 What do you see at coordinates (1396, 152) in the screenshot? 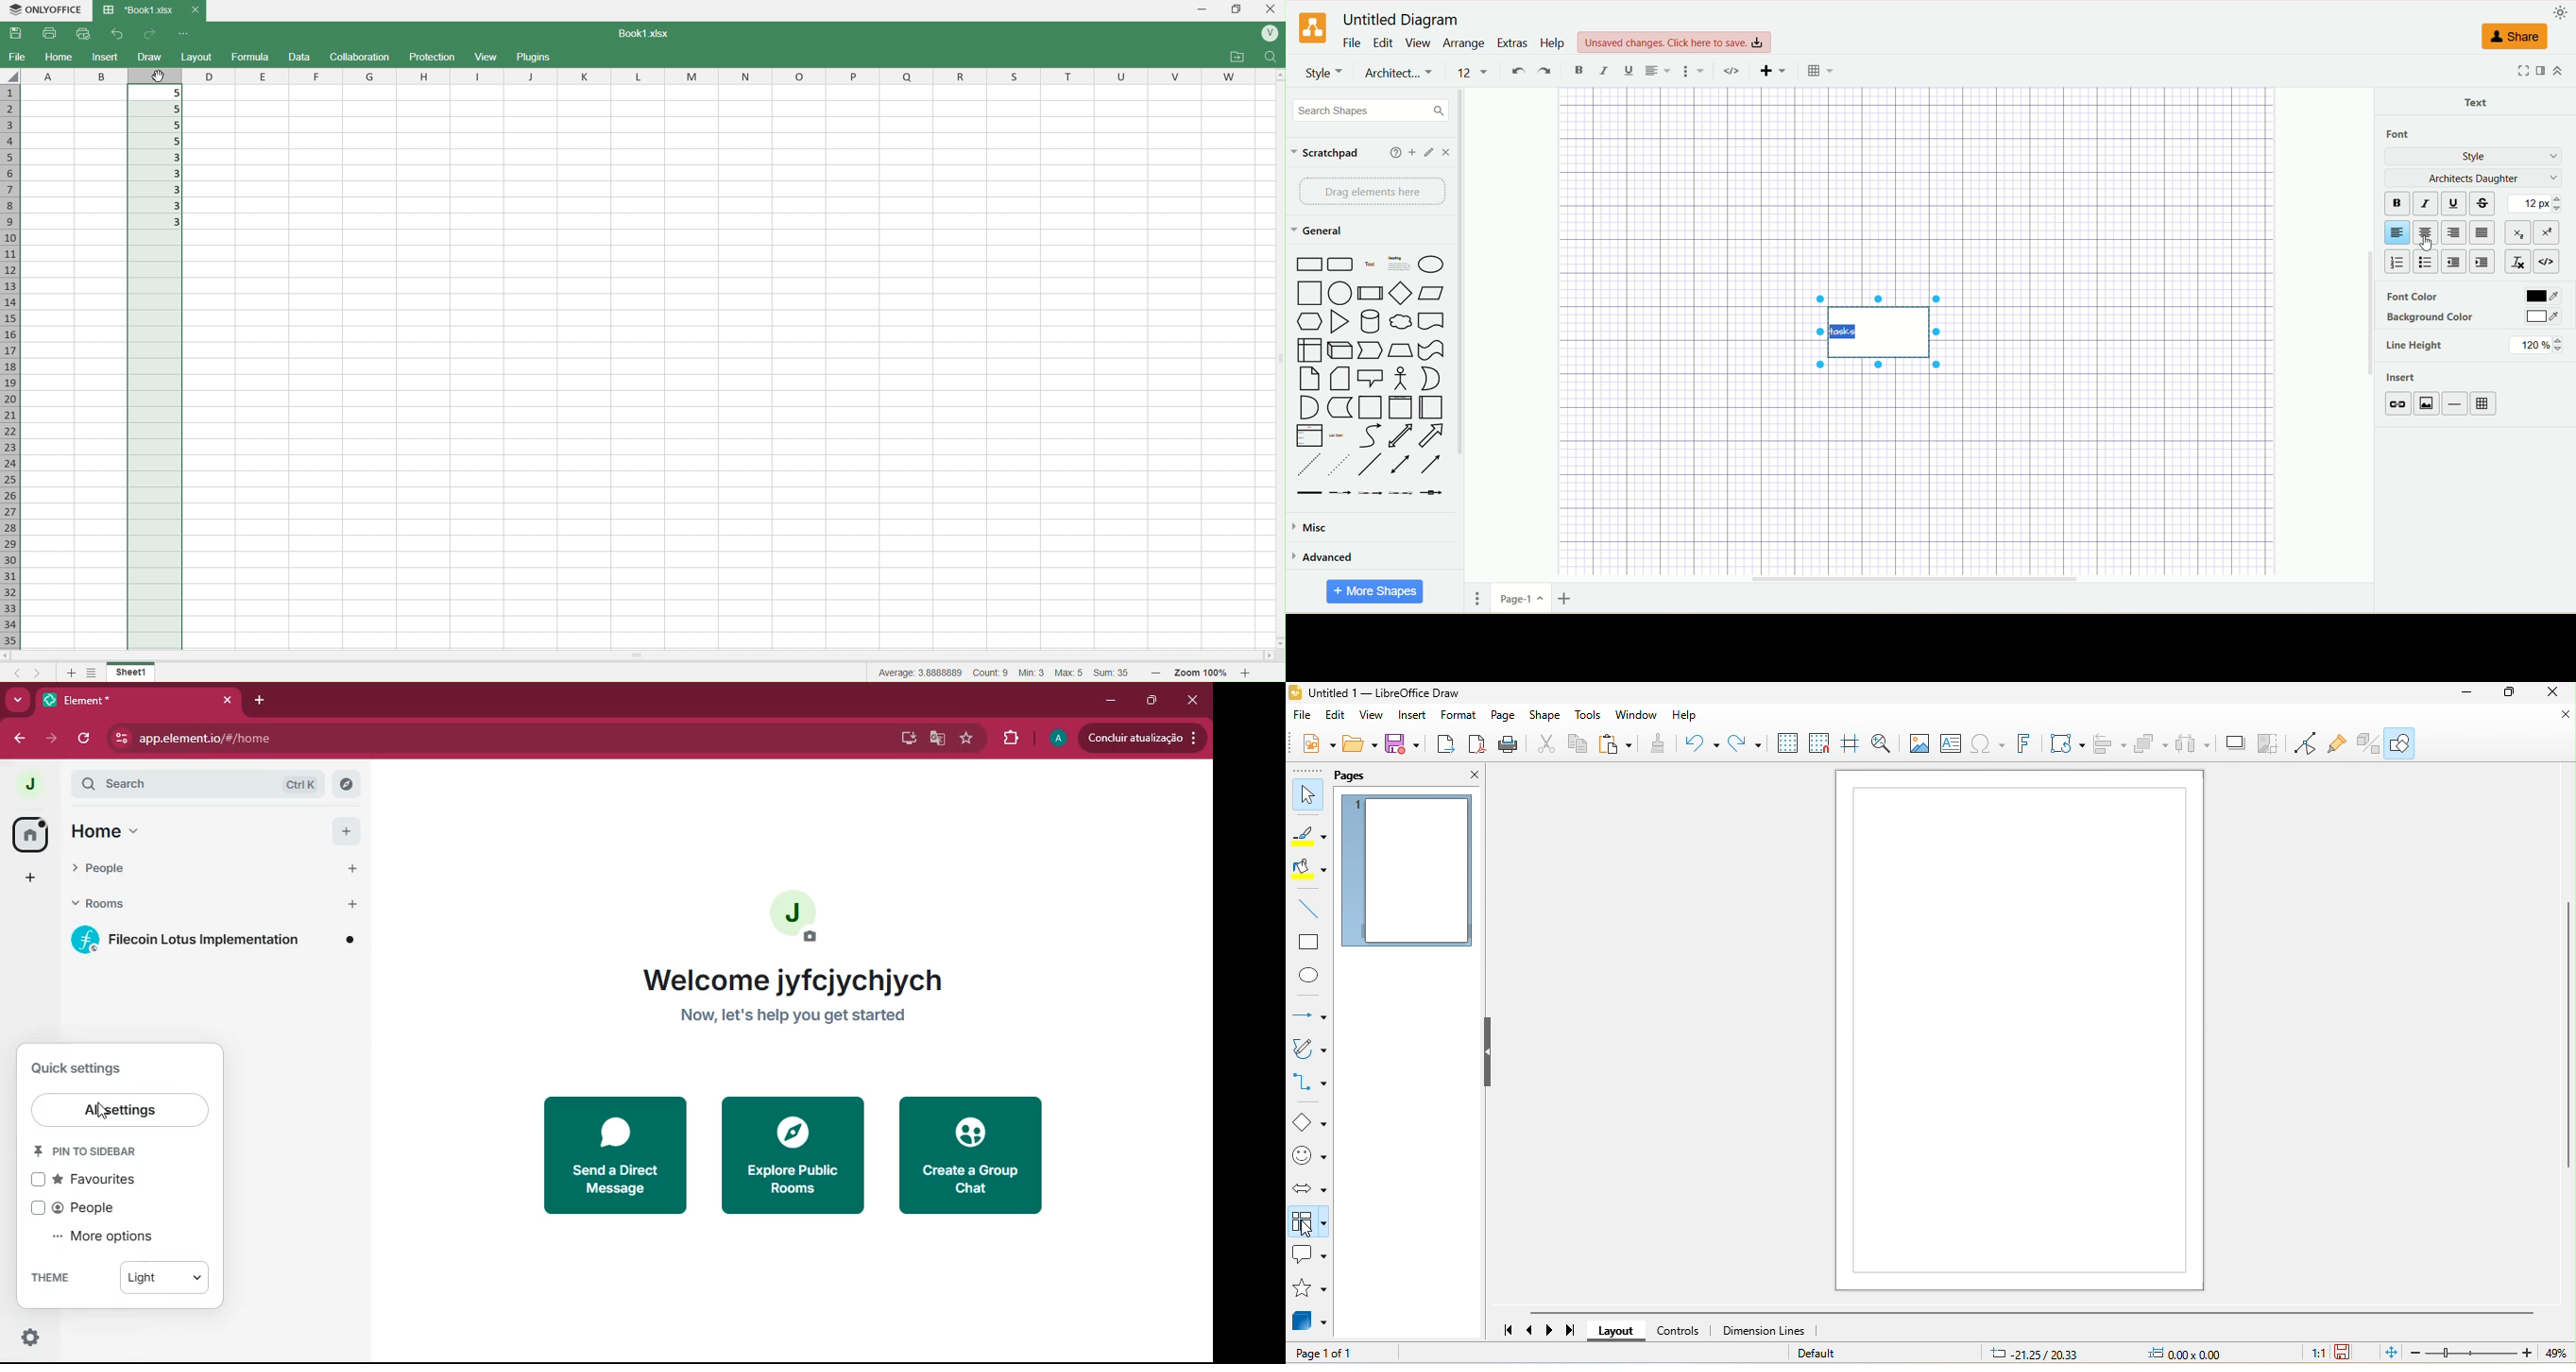
I see `help` at bounding box center [1396, 152].